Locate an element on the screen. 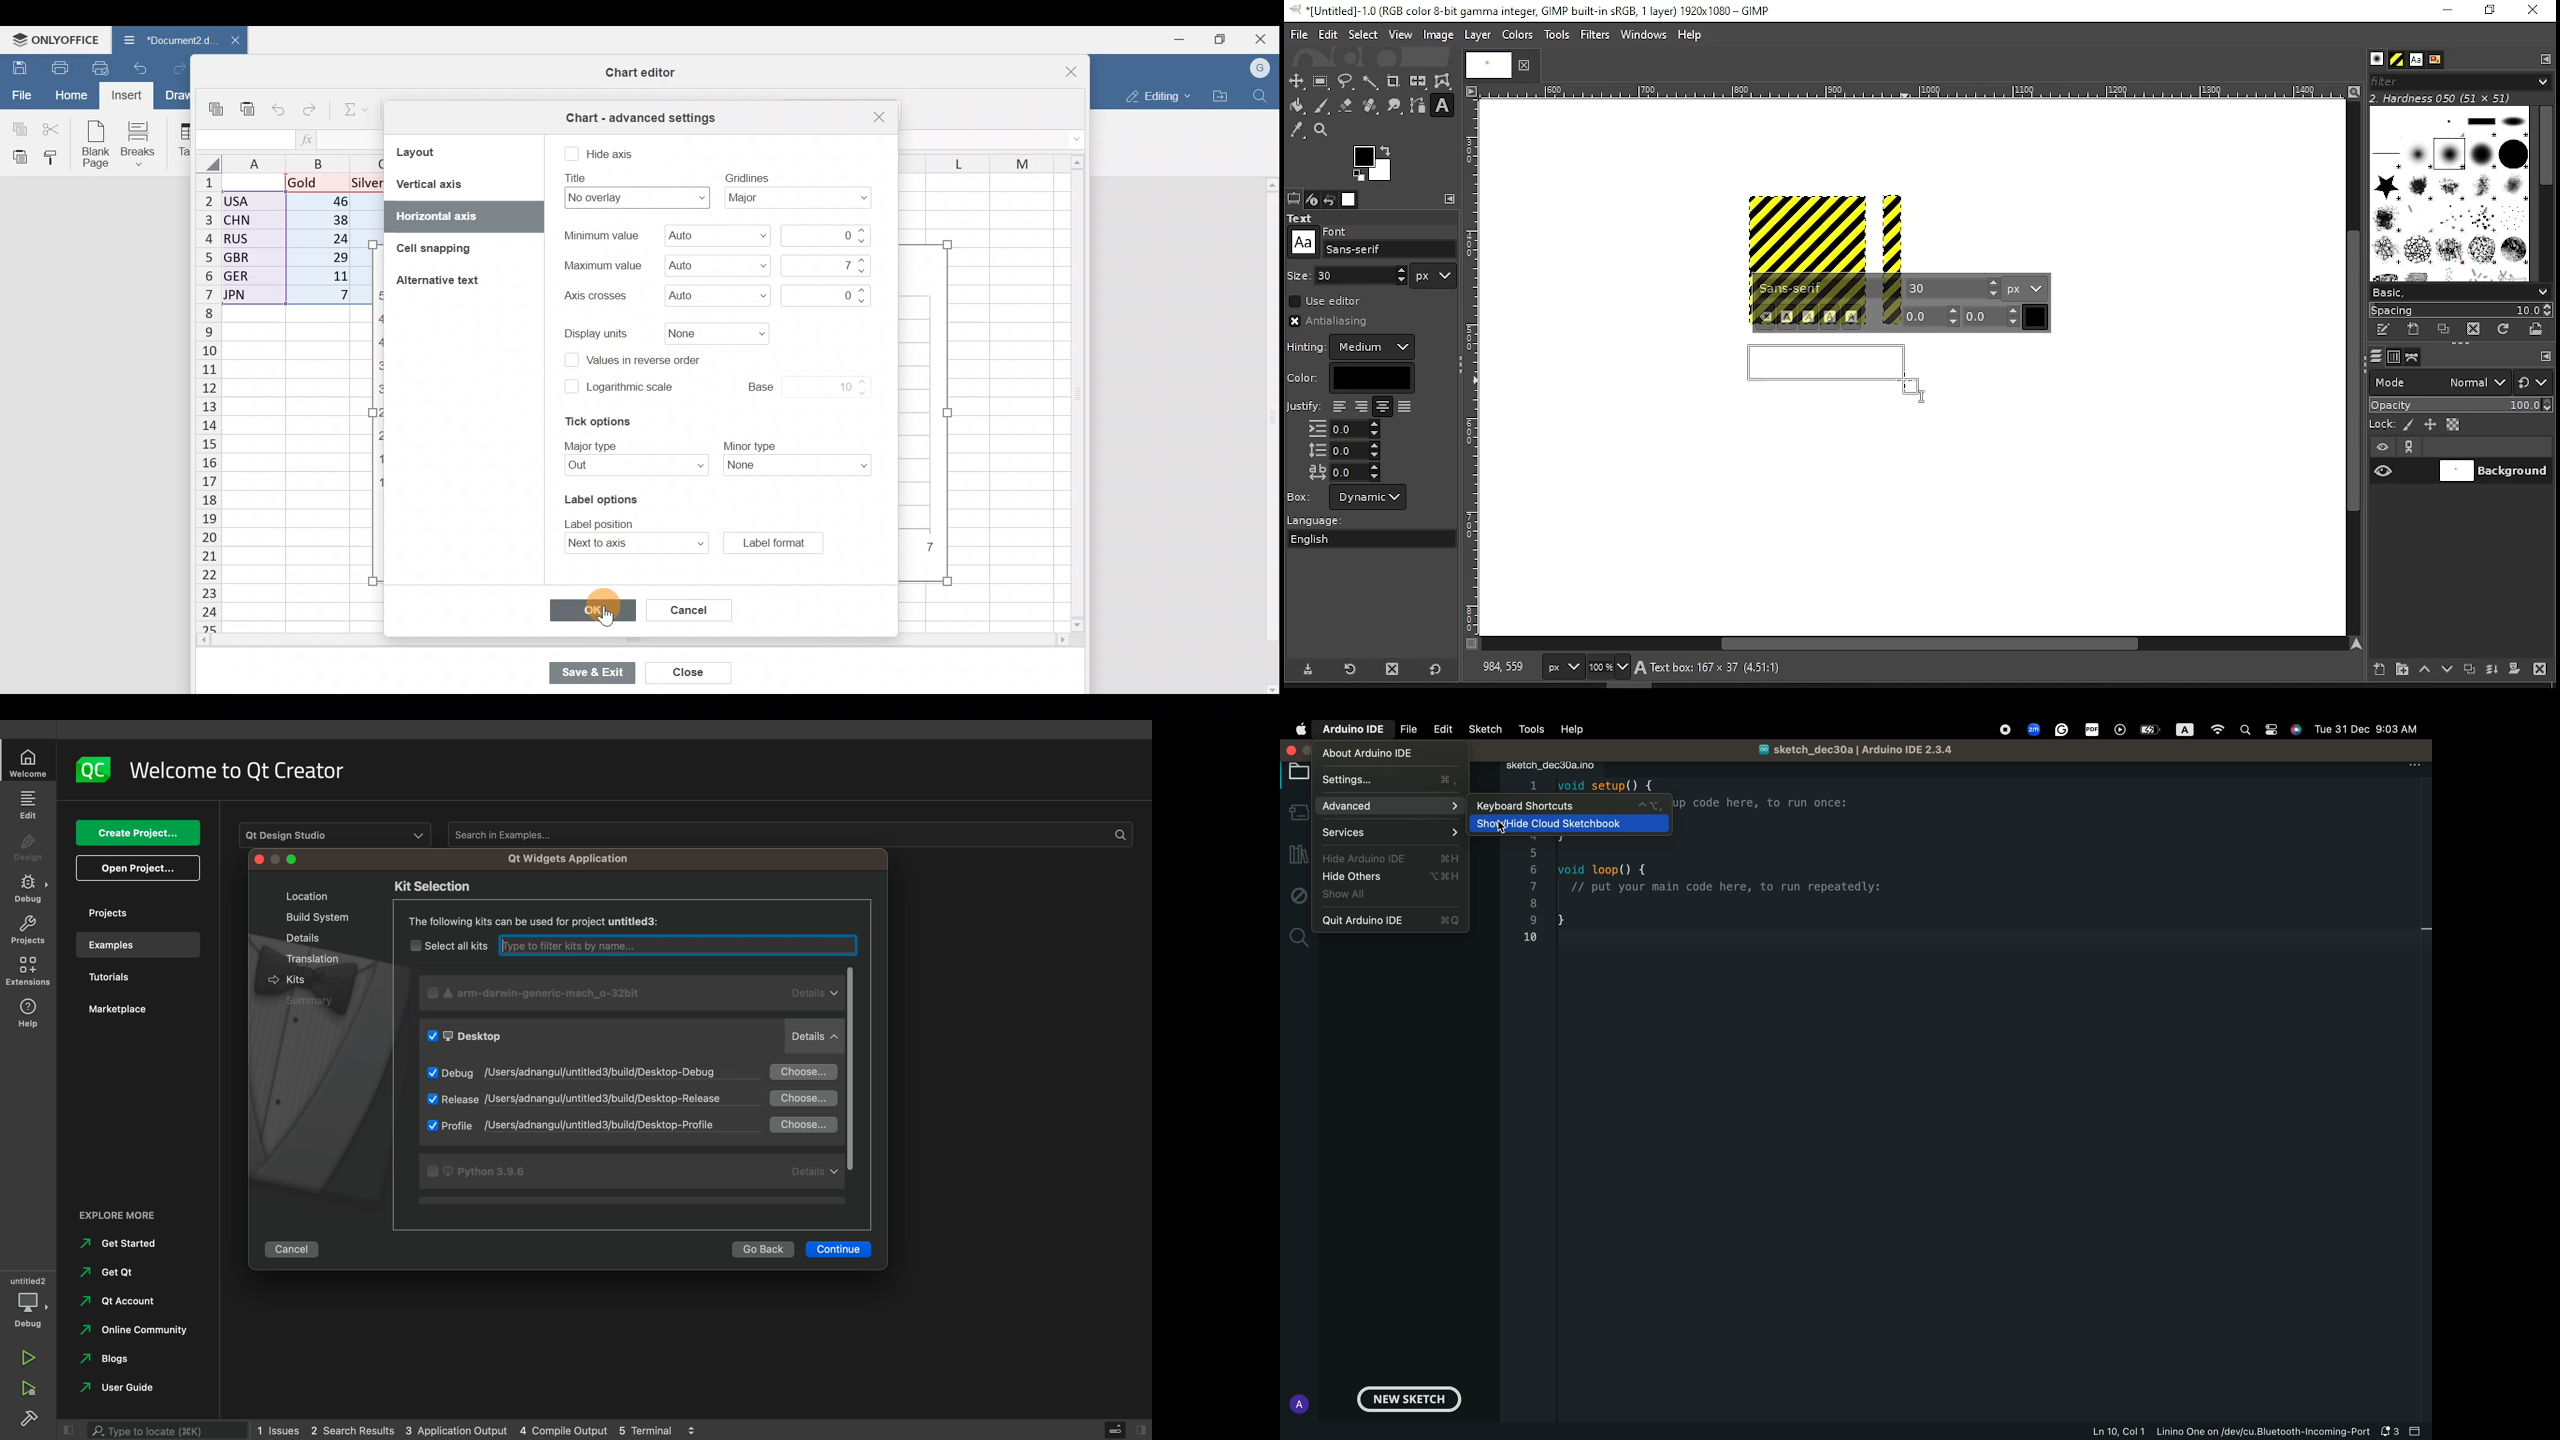 This screenshot has width=2576, height=1456. Blank page is located at coordinates (97, 145).